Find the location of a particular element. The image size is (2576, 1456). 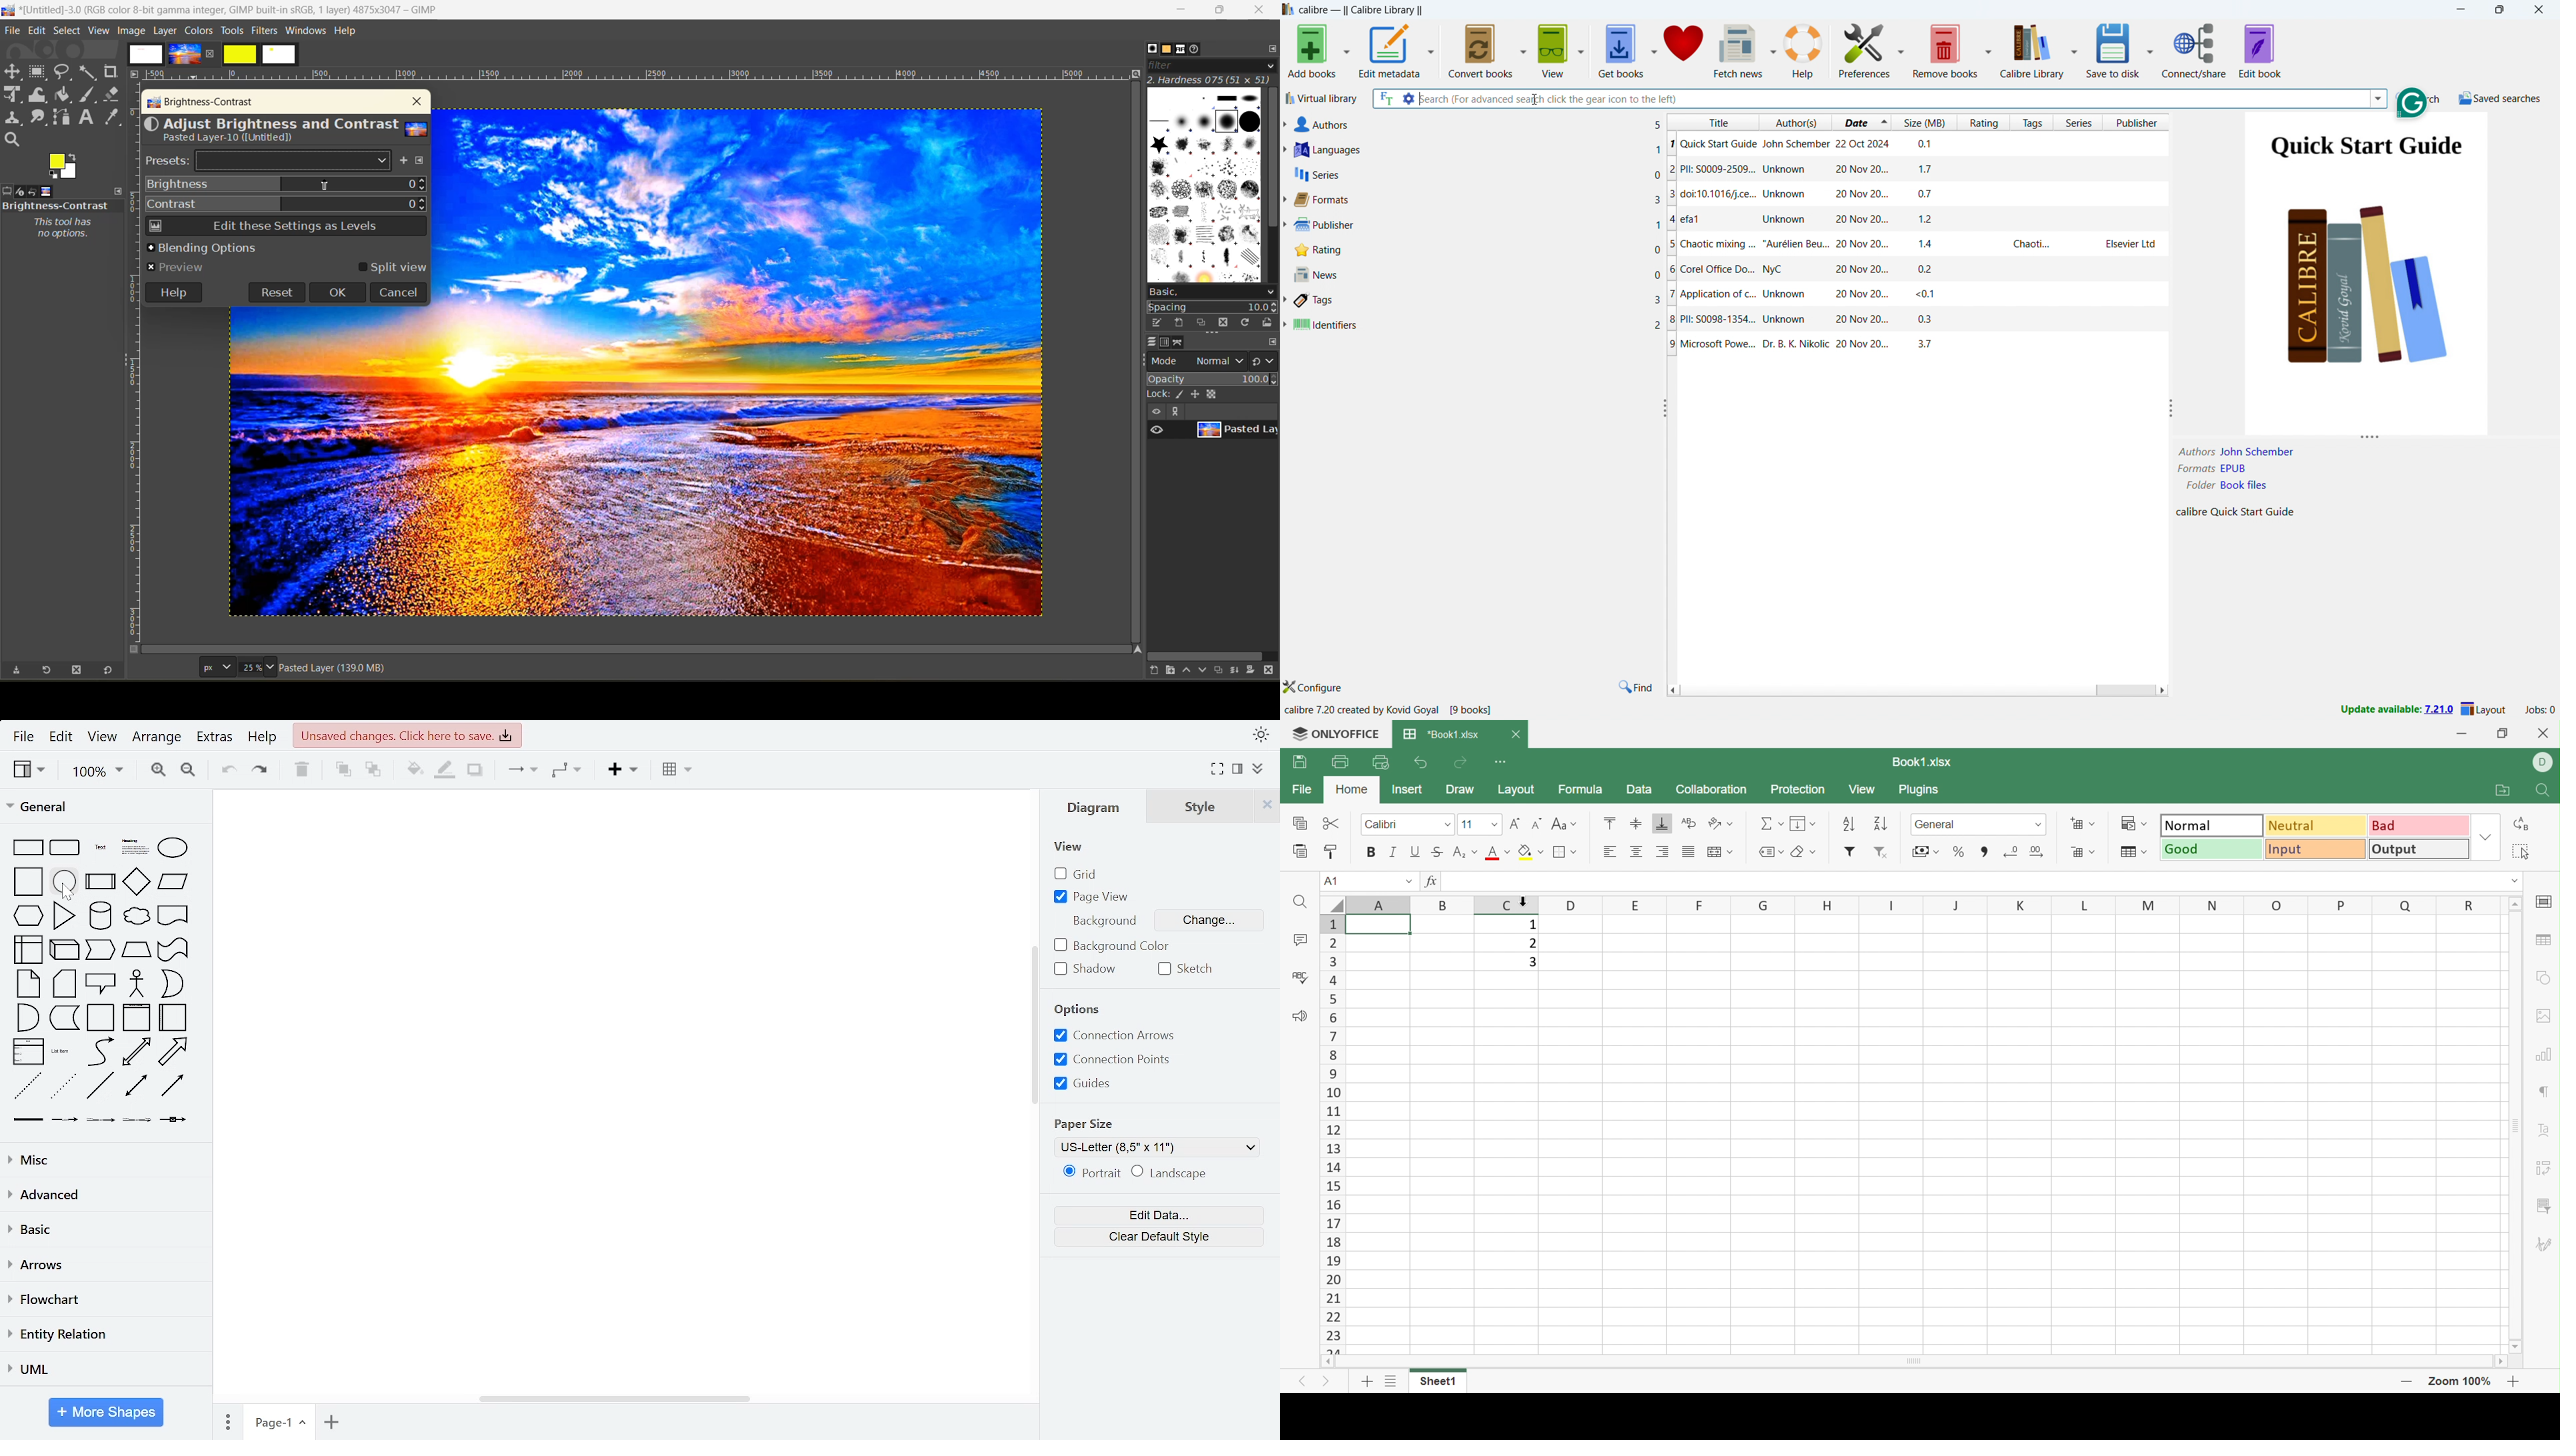

Descending order is located at coordinates (1879, 826).